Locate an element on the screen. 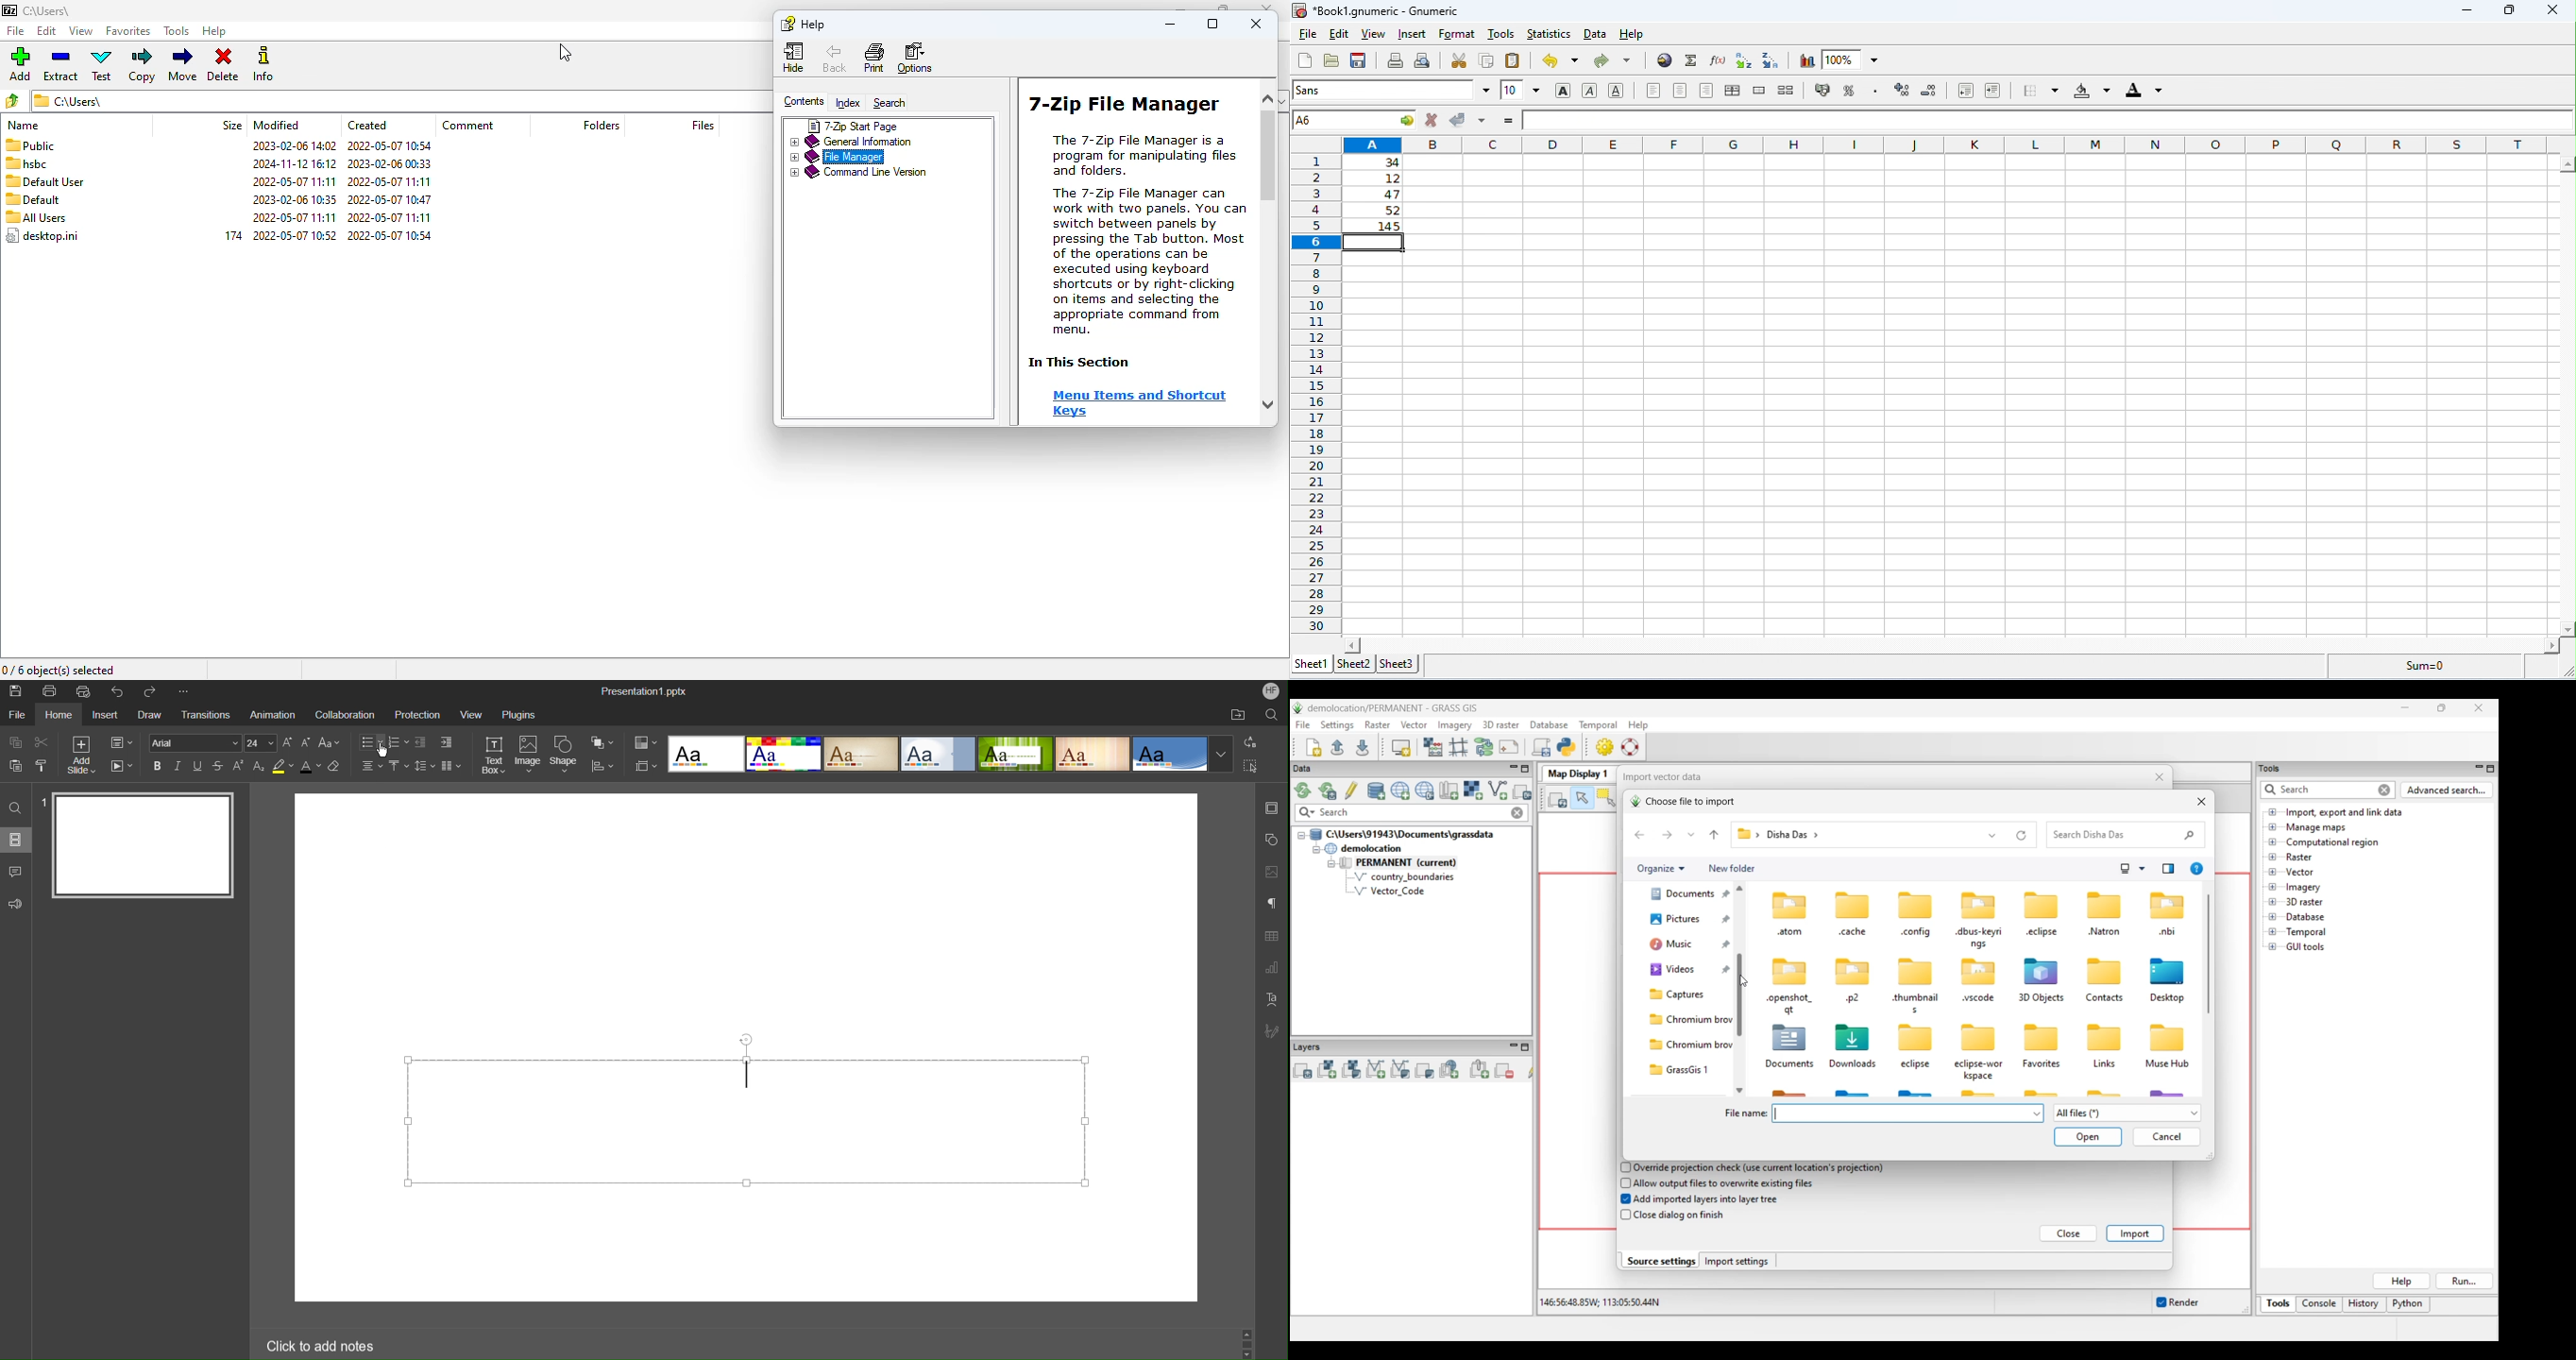  zoom is located at coordinates (1850, 58).